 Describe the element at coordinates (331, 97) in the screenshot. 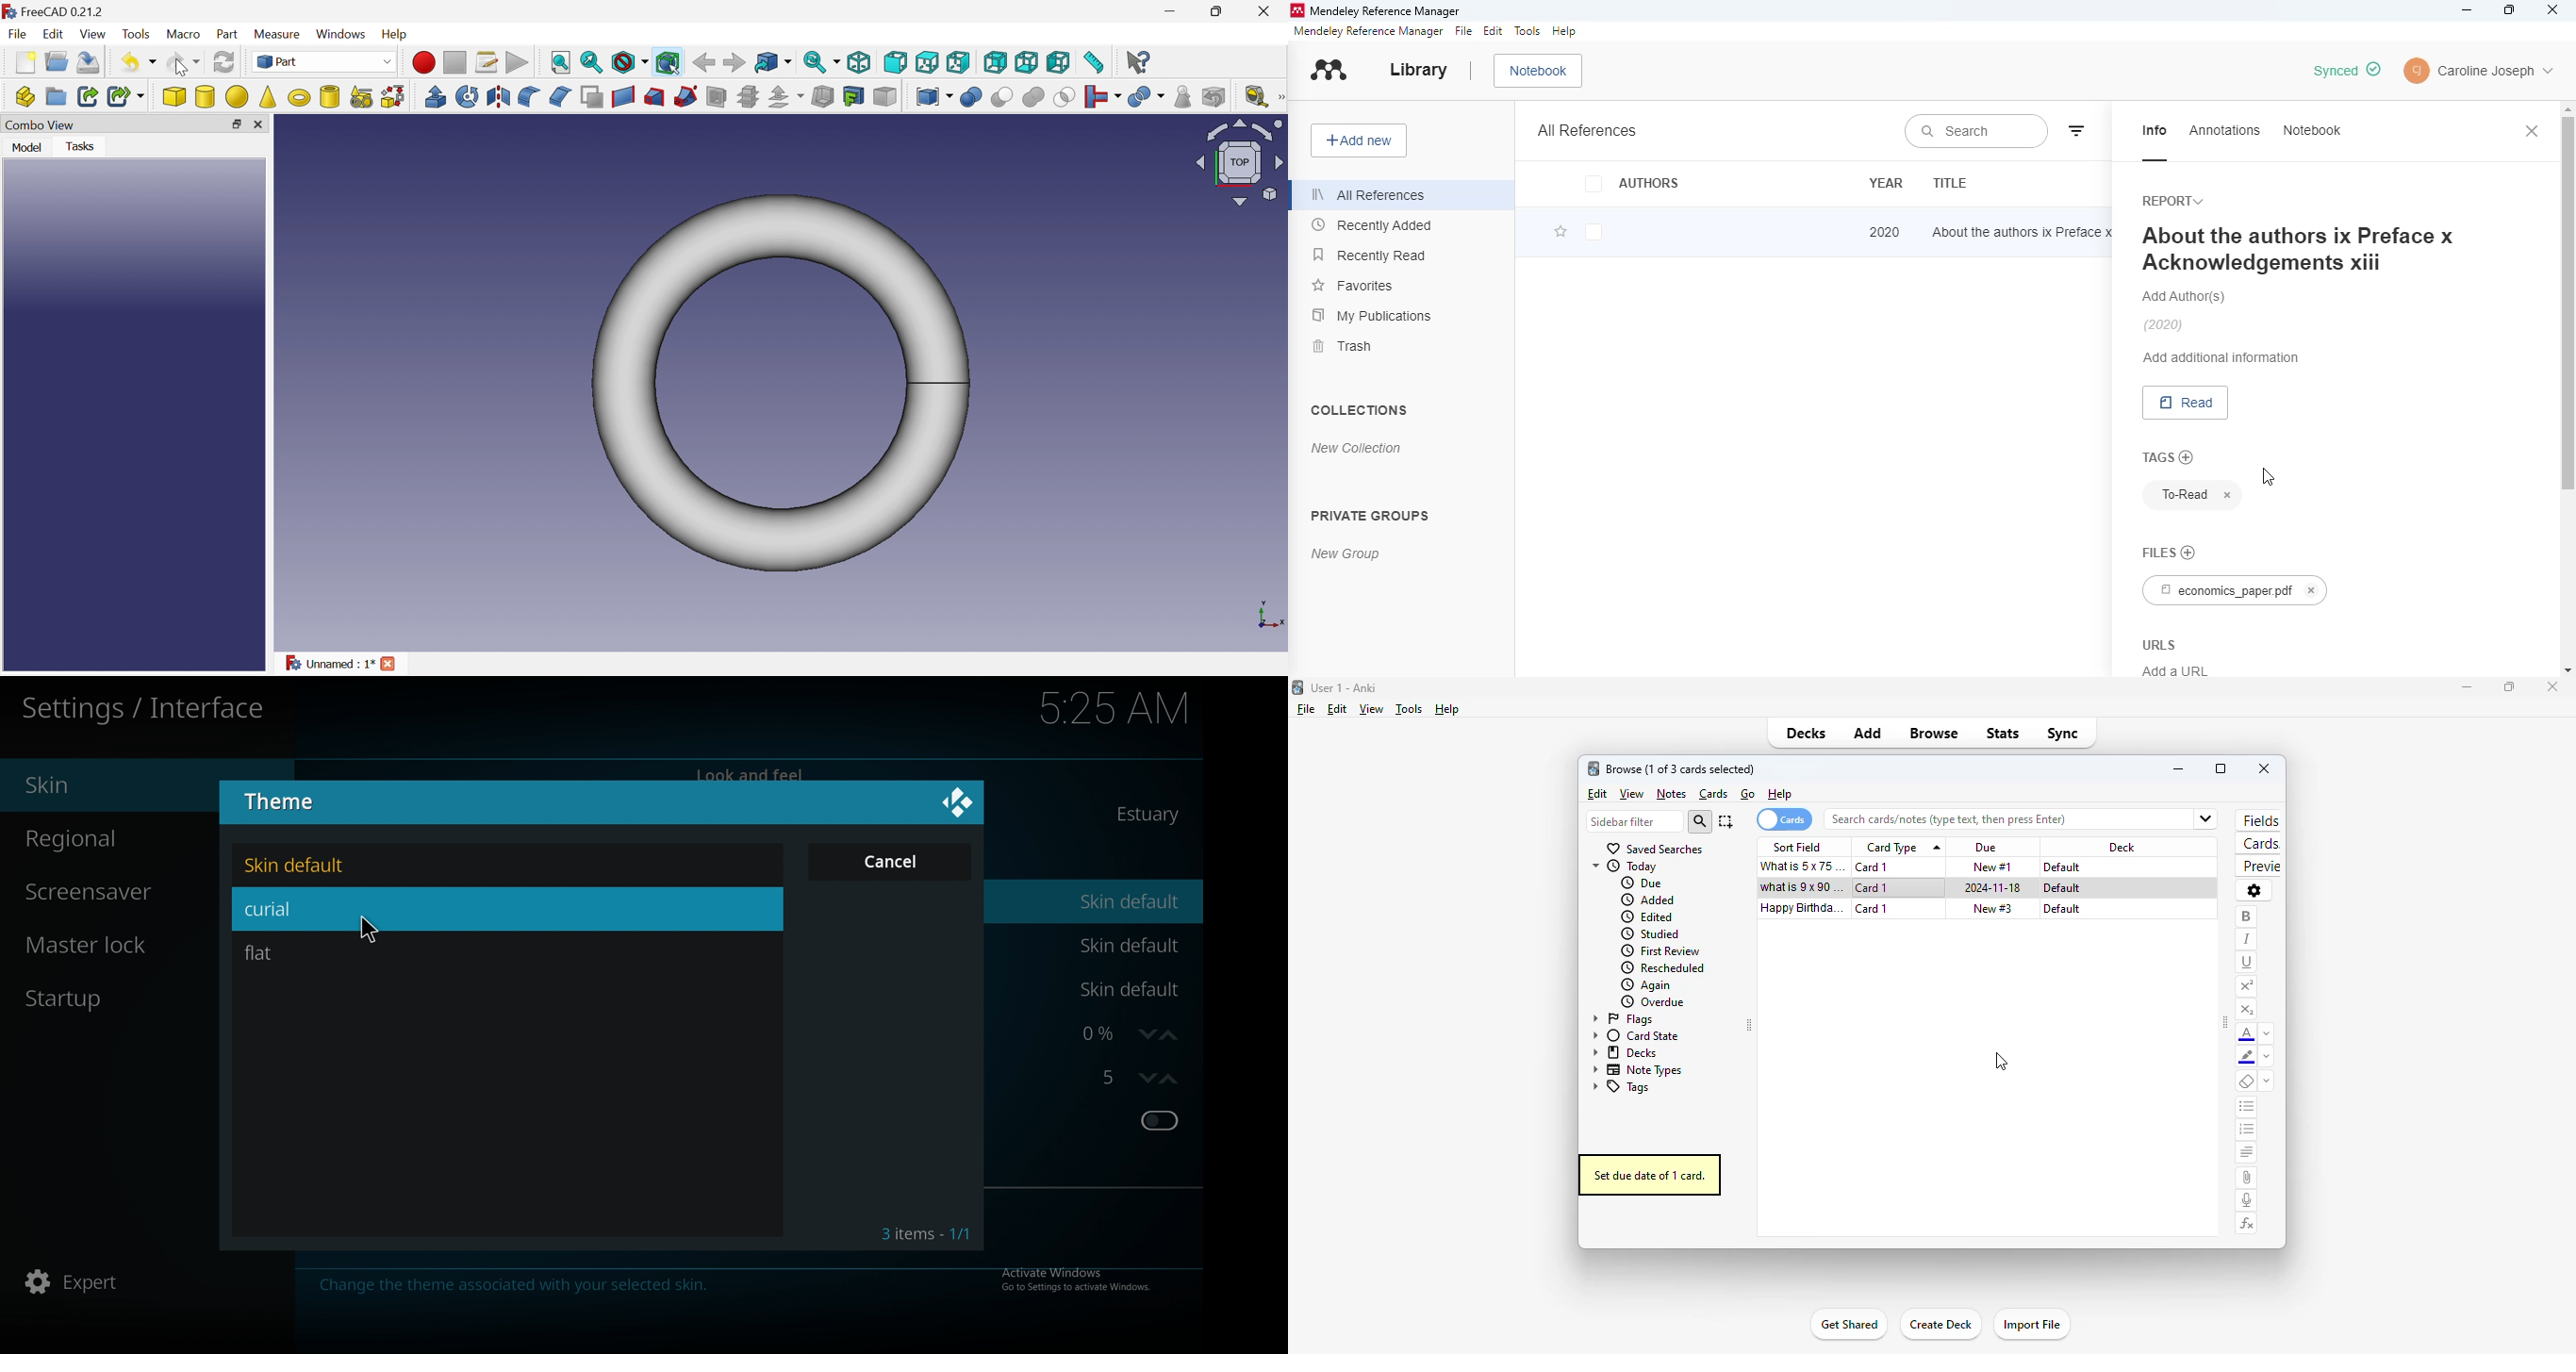

I see `Create tube` at that location.